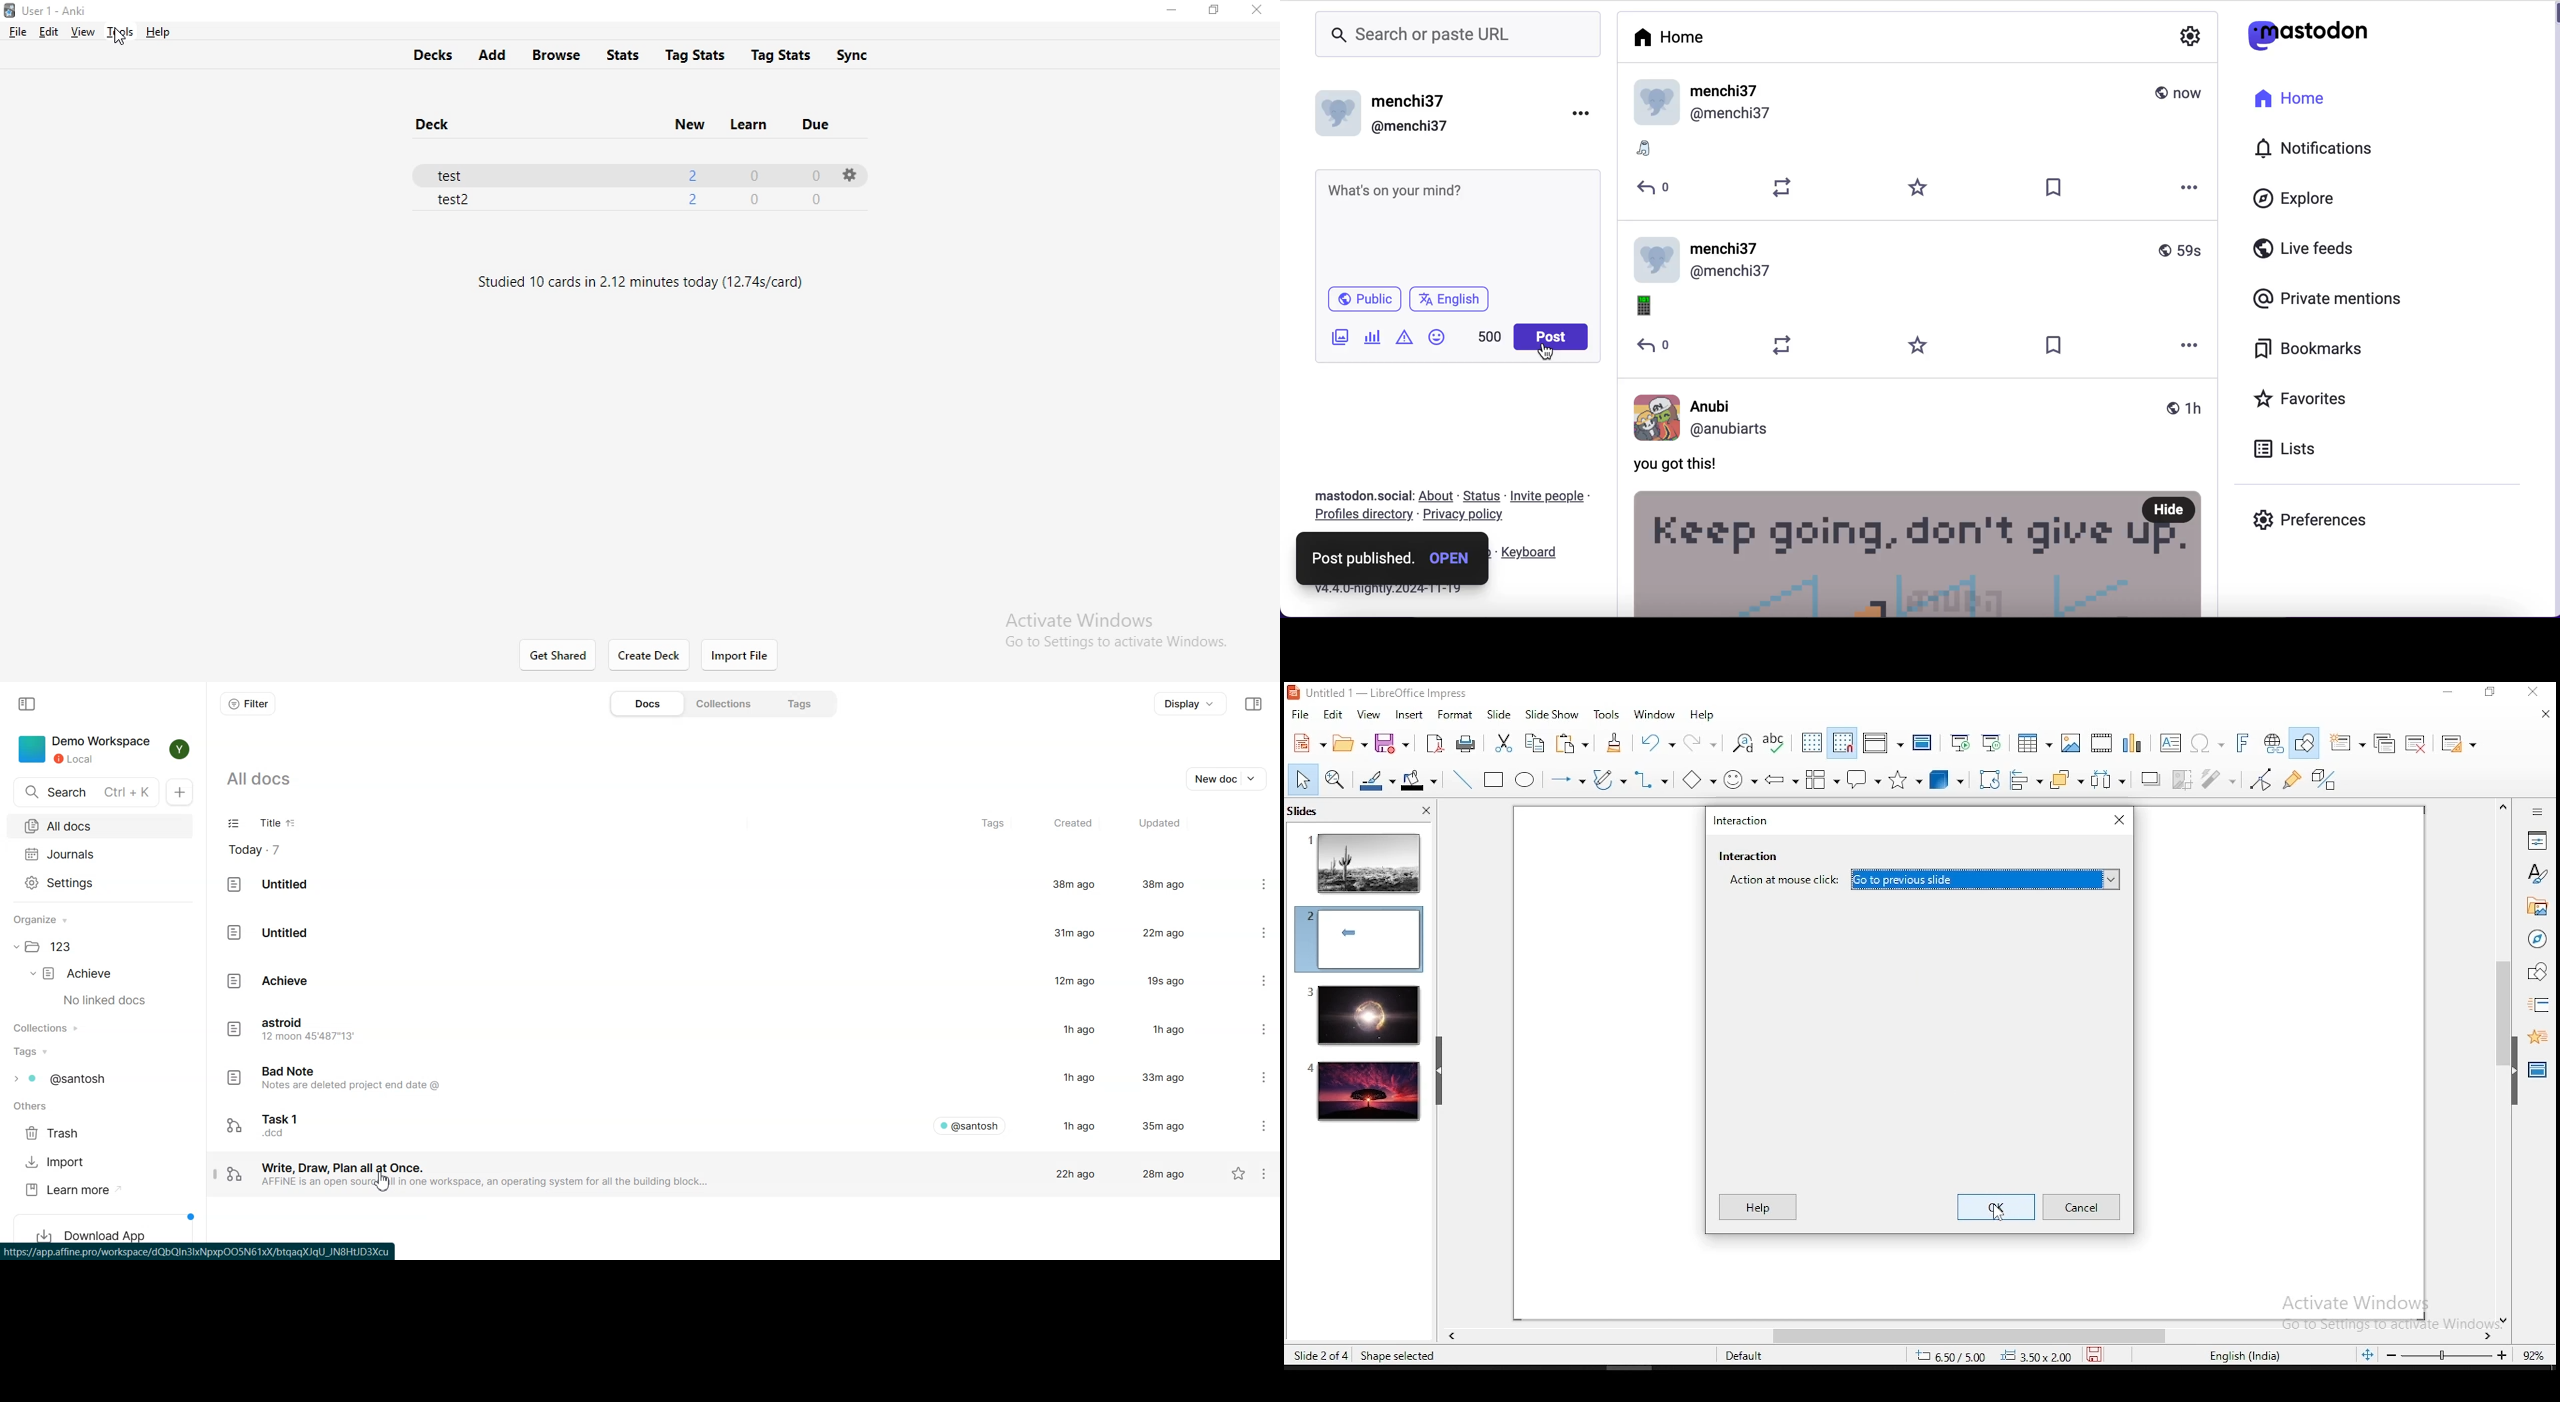 The image size is (2576, 1428). Describe the element at coordinates (2191, 188) in the screenshot. I see `more options` at that location.